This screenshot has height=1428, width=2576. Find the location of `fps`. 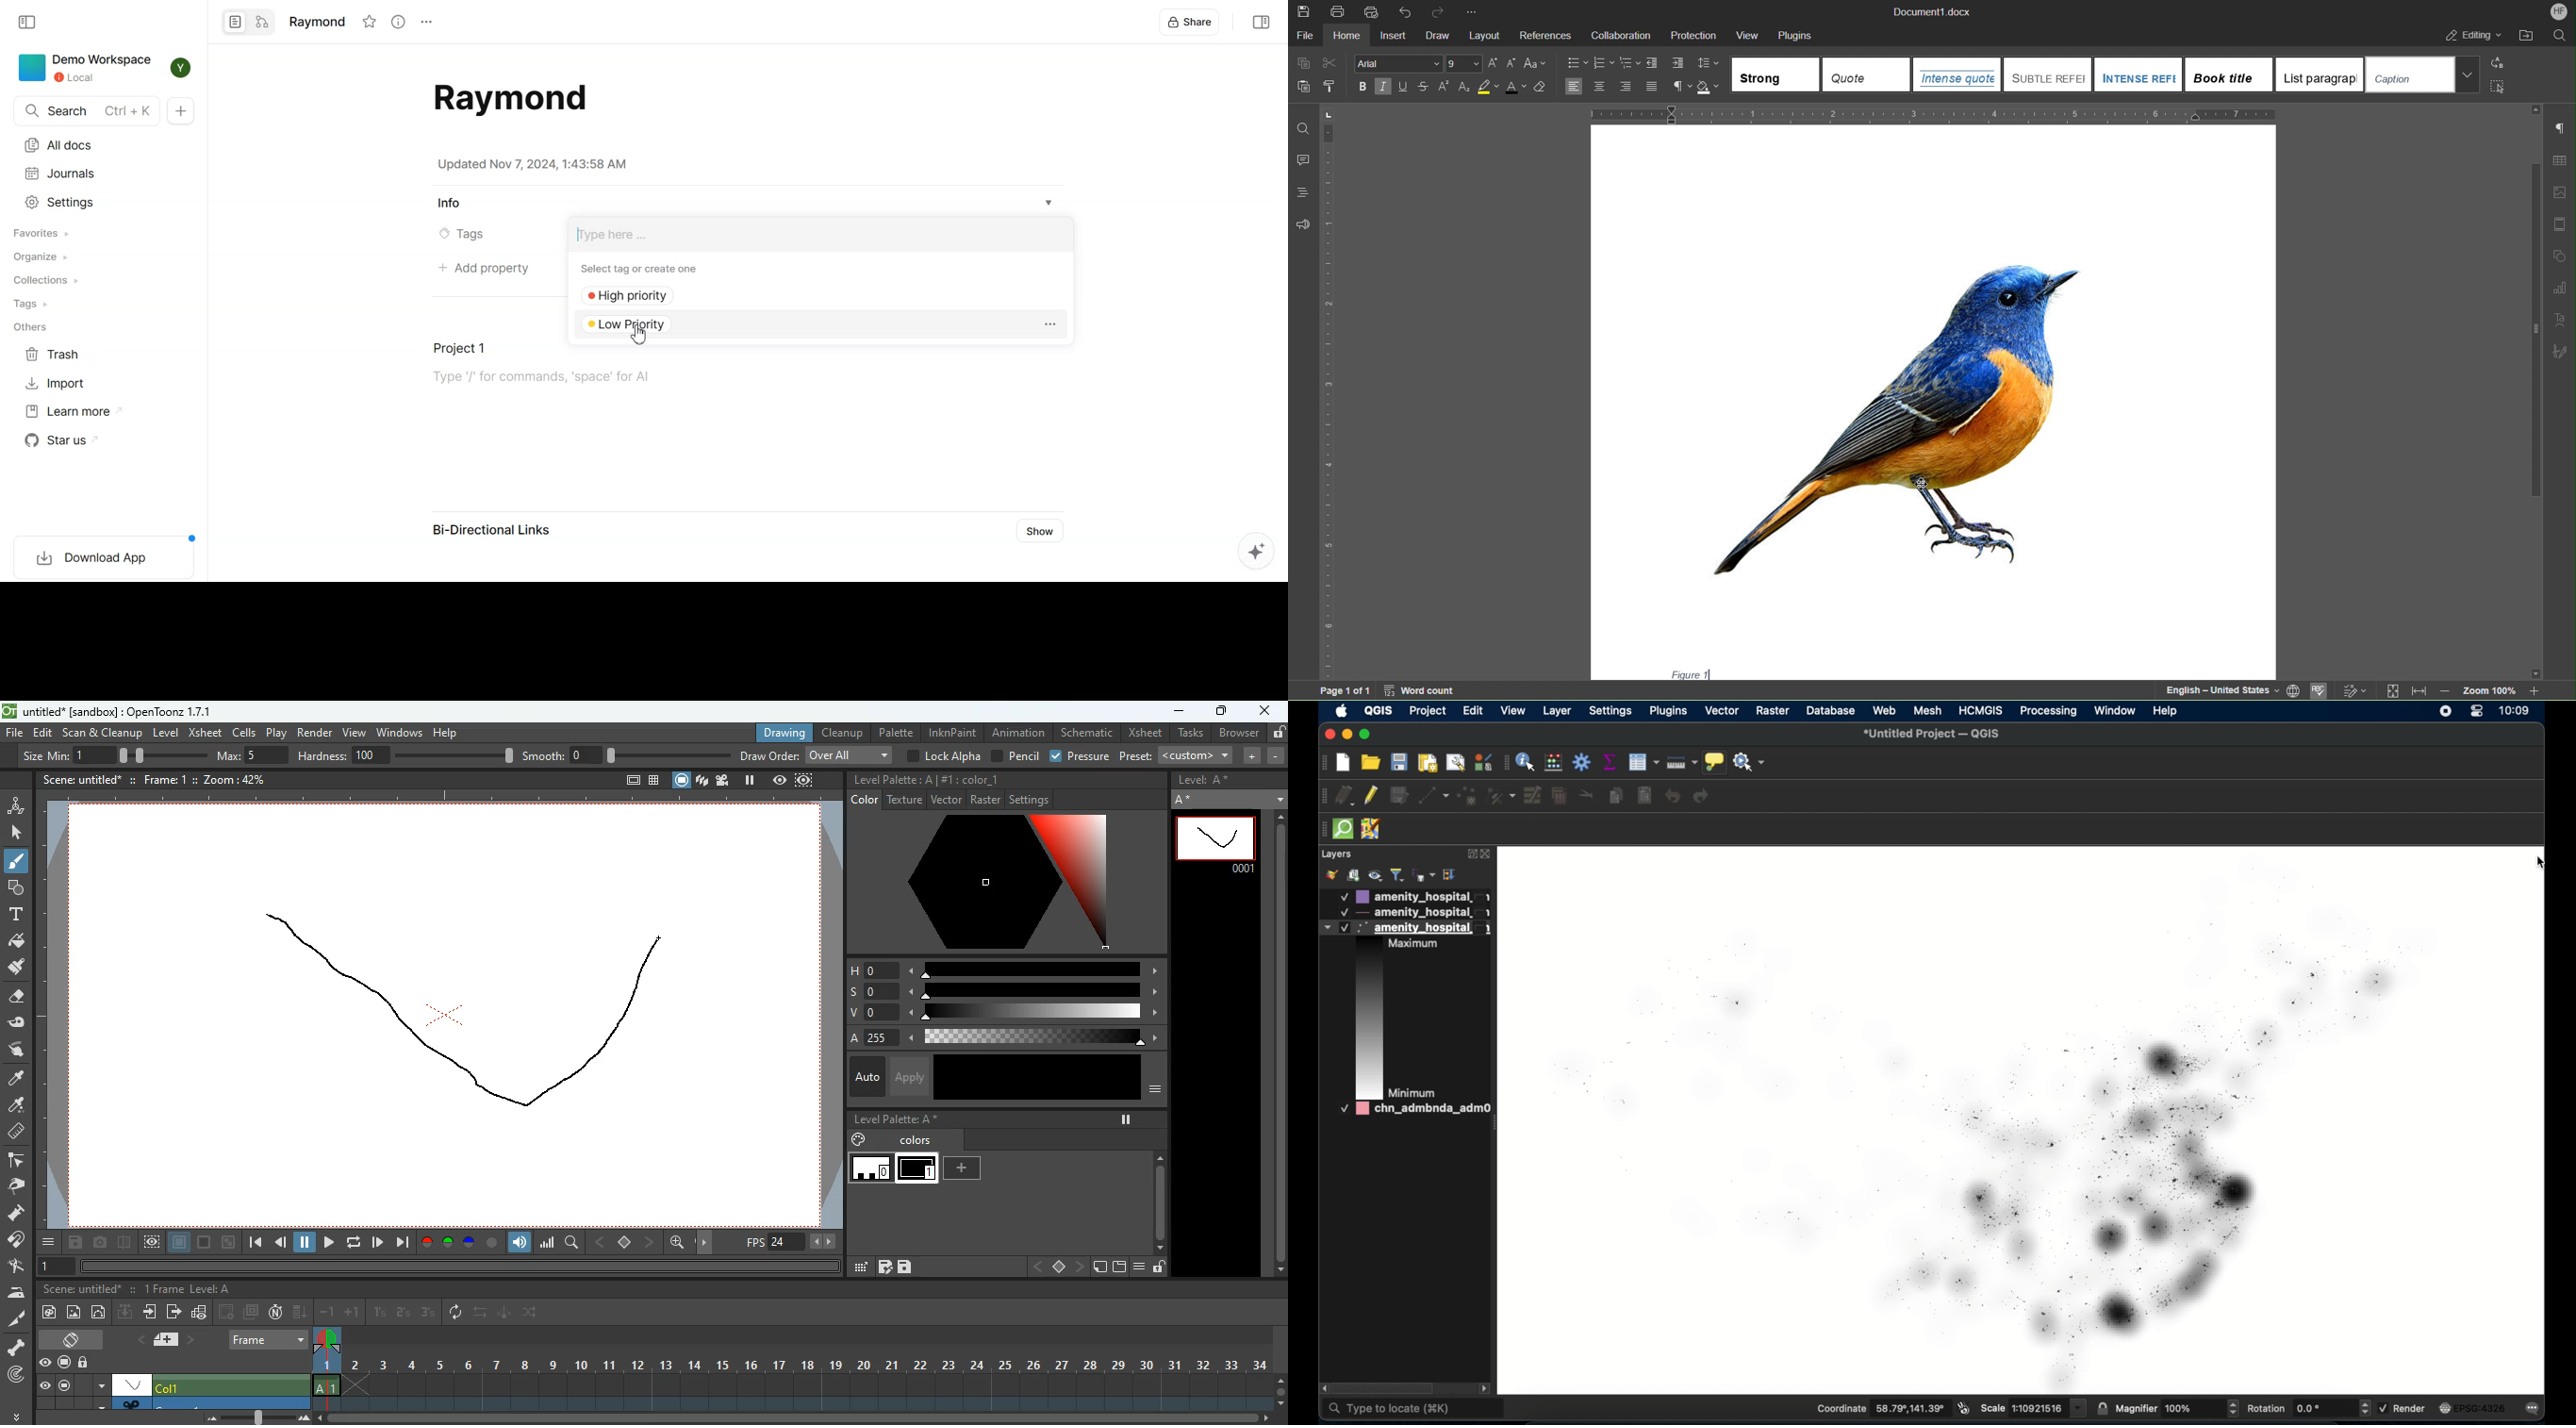

fps is located at coordinates (792, 1242).